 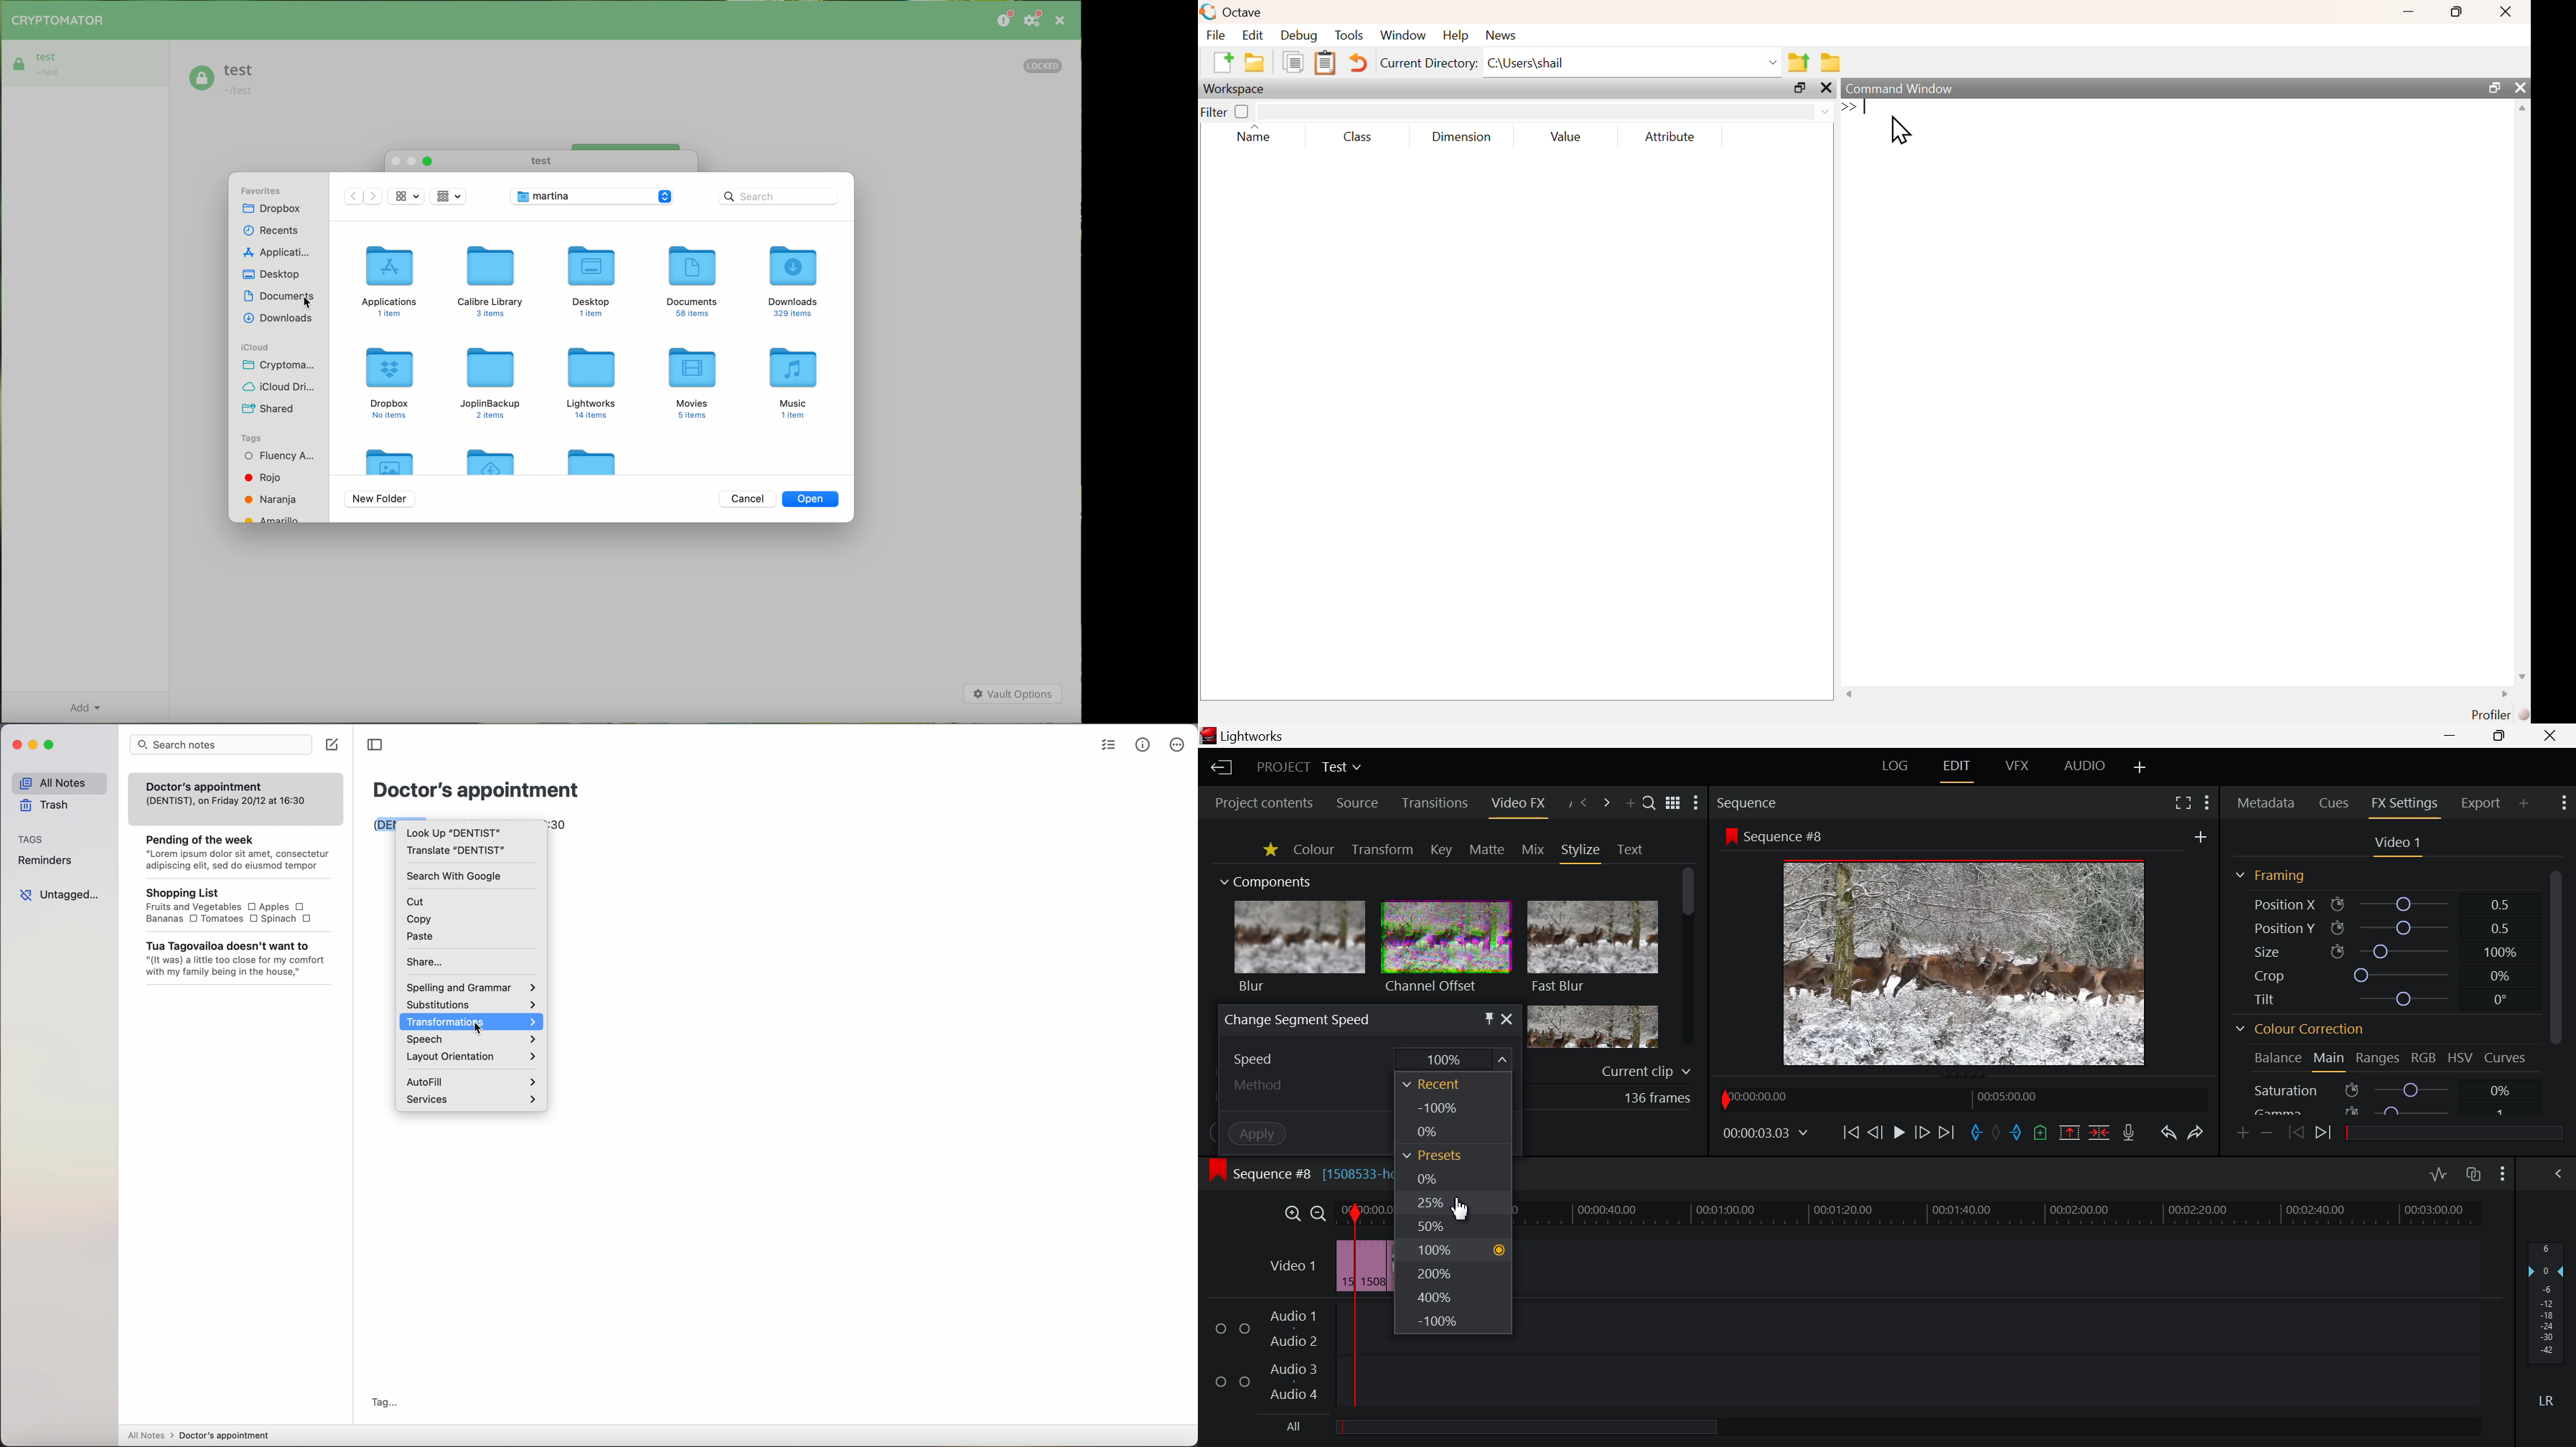 I want to click on cryptomator, so click(x=58, y=21).